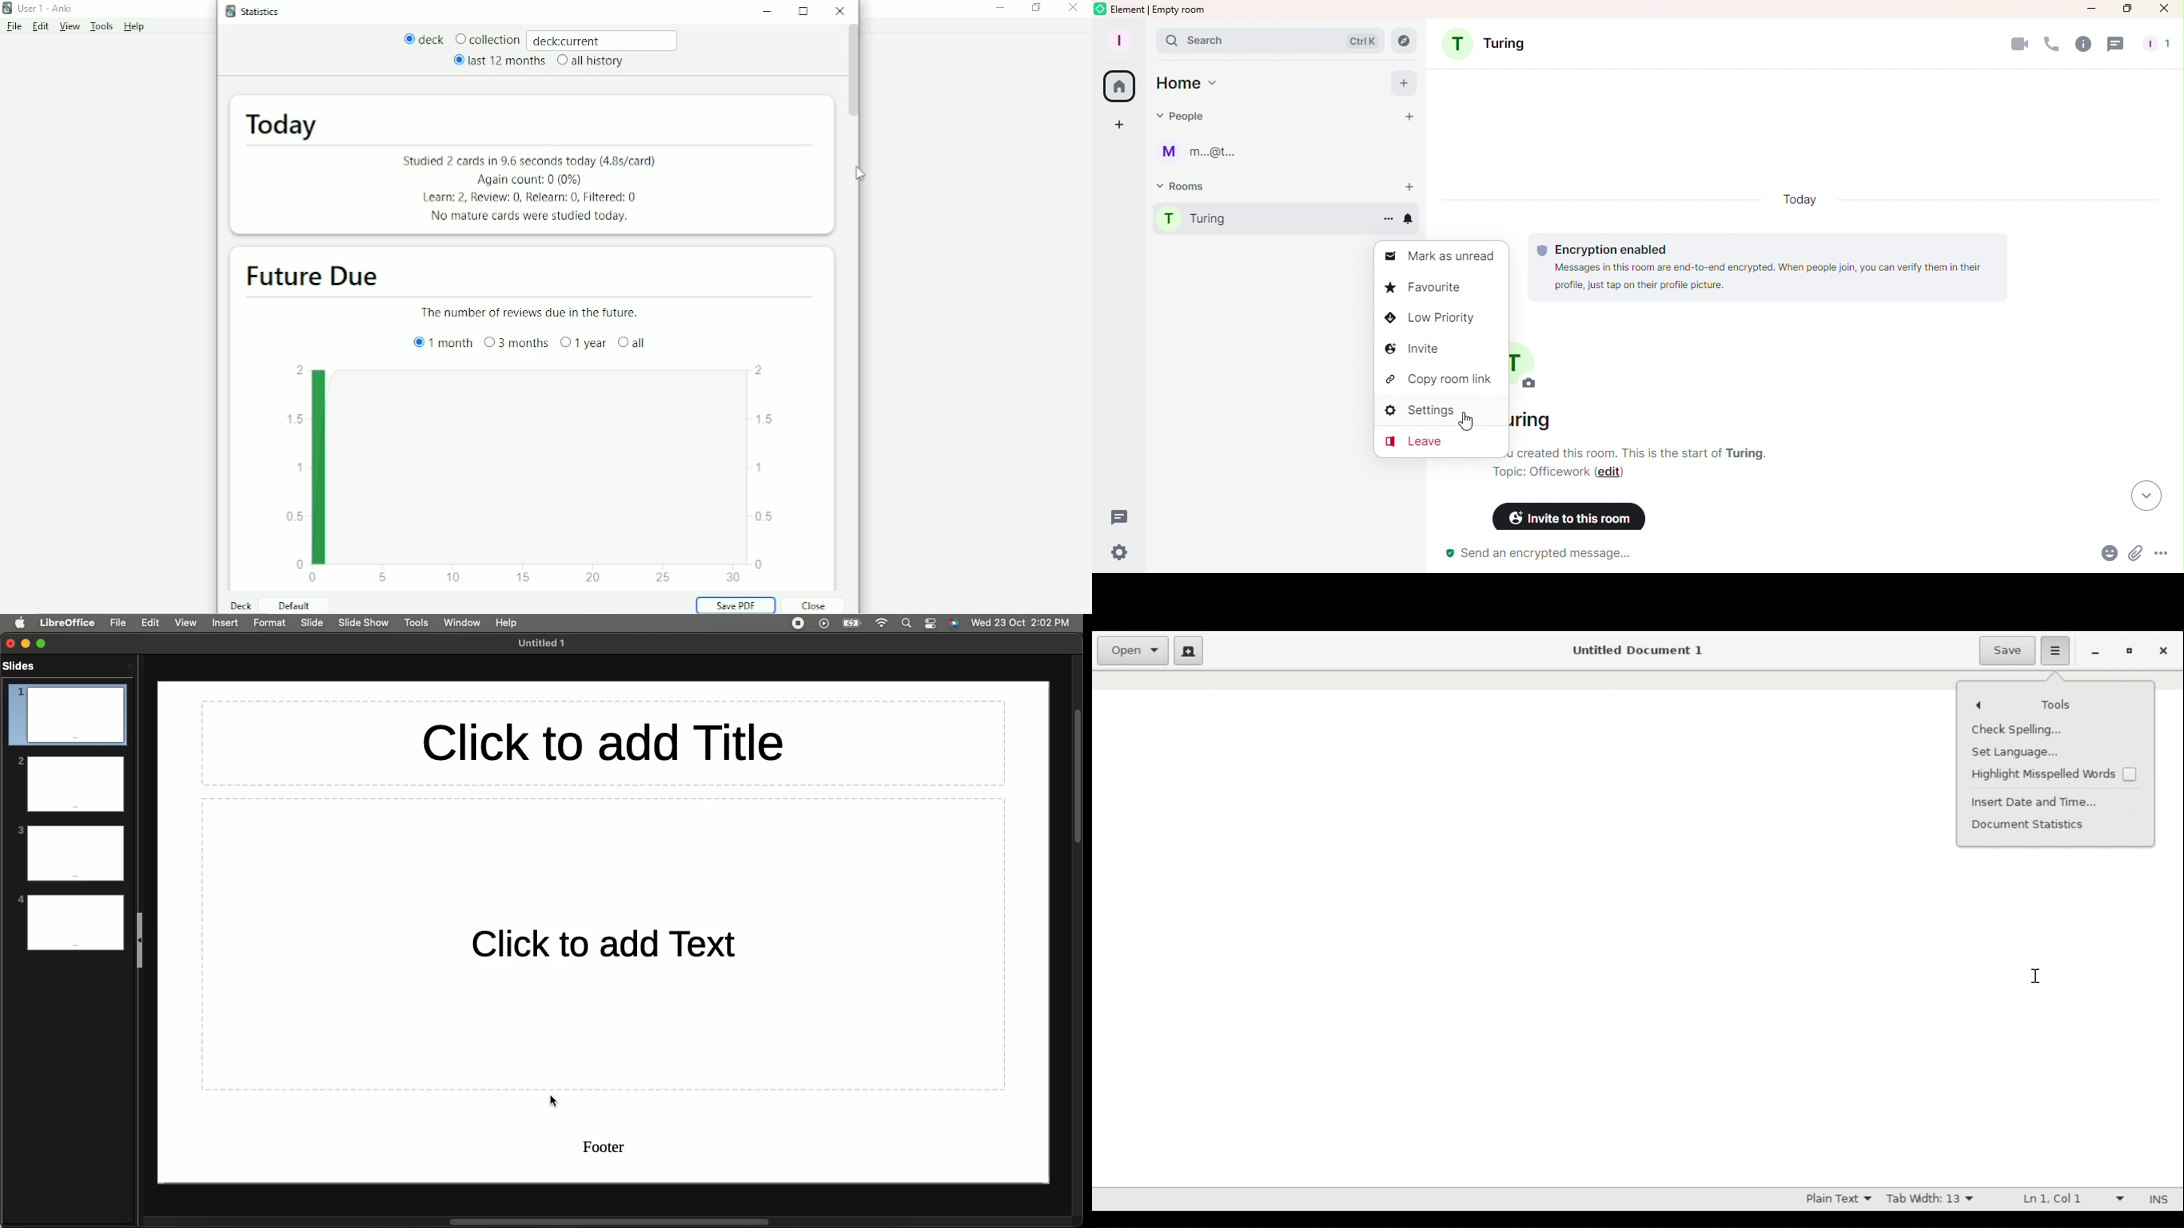 The width and height of the screenshot is (2184, 1232). I want to click on Room options , so click(1388, 217).